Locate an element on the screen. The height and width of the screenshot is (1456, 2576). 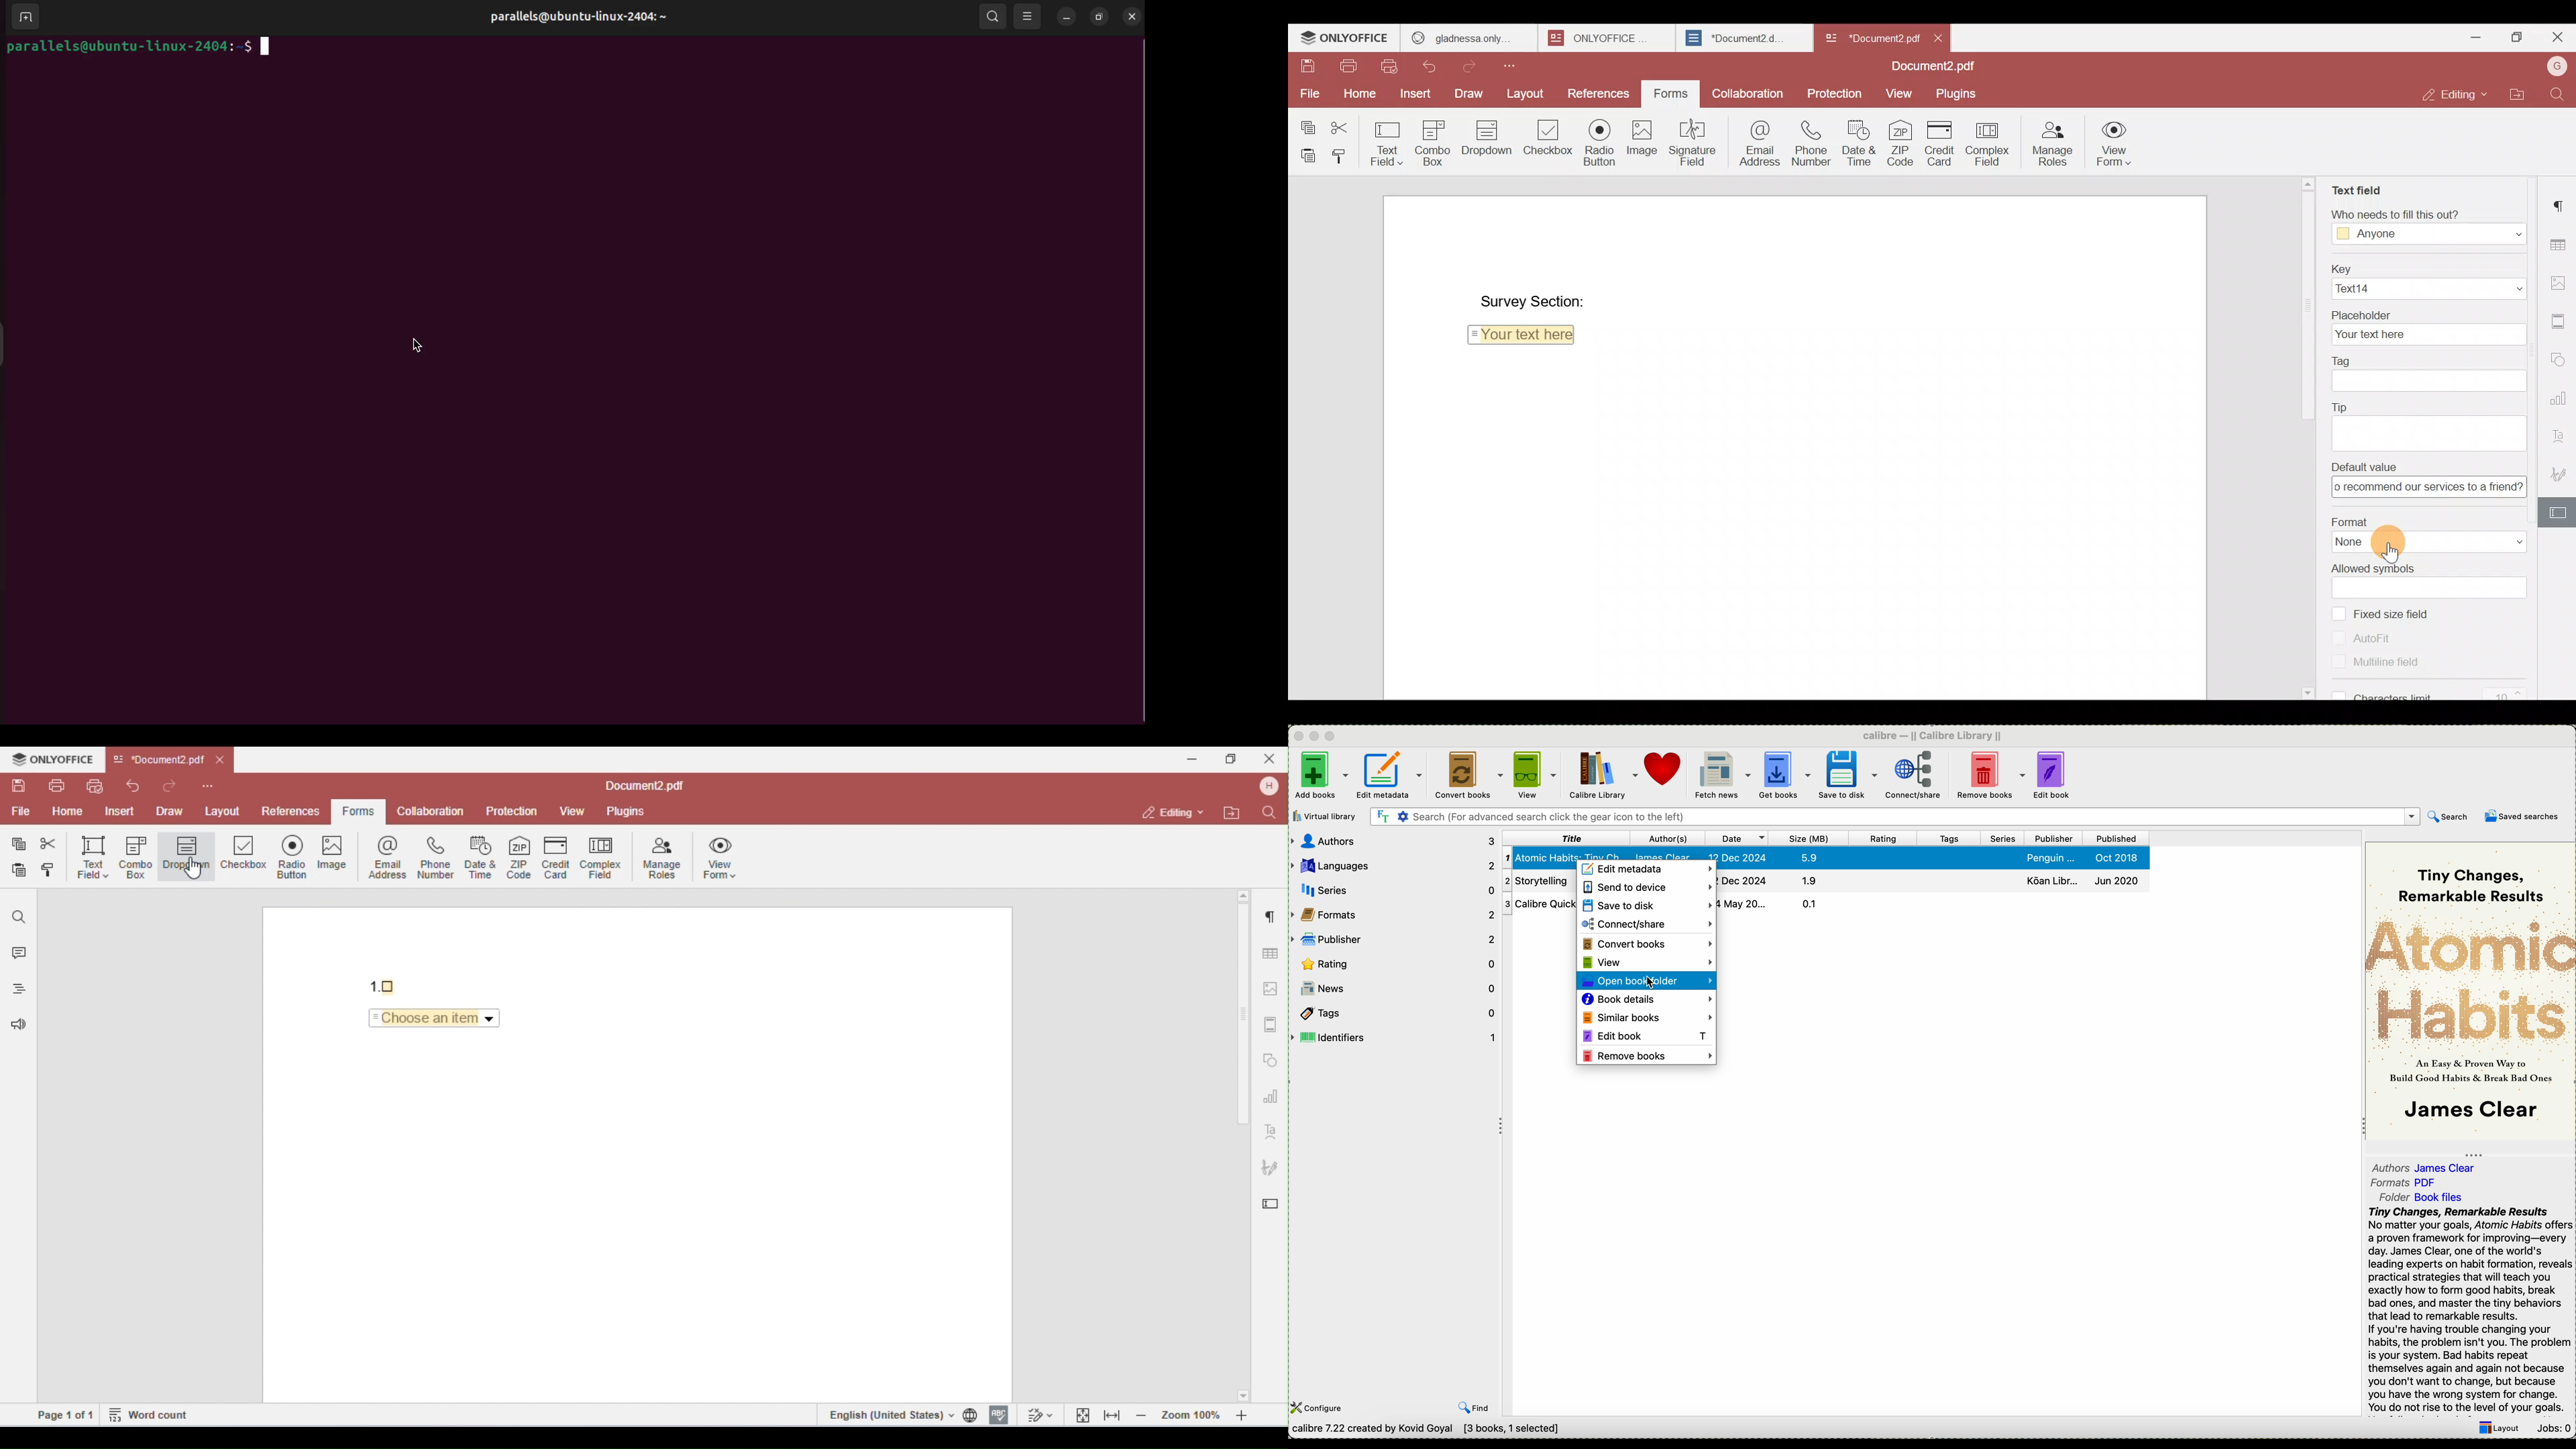
details is located at coordinates (1933, 858).